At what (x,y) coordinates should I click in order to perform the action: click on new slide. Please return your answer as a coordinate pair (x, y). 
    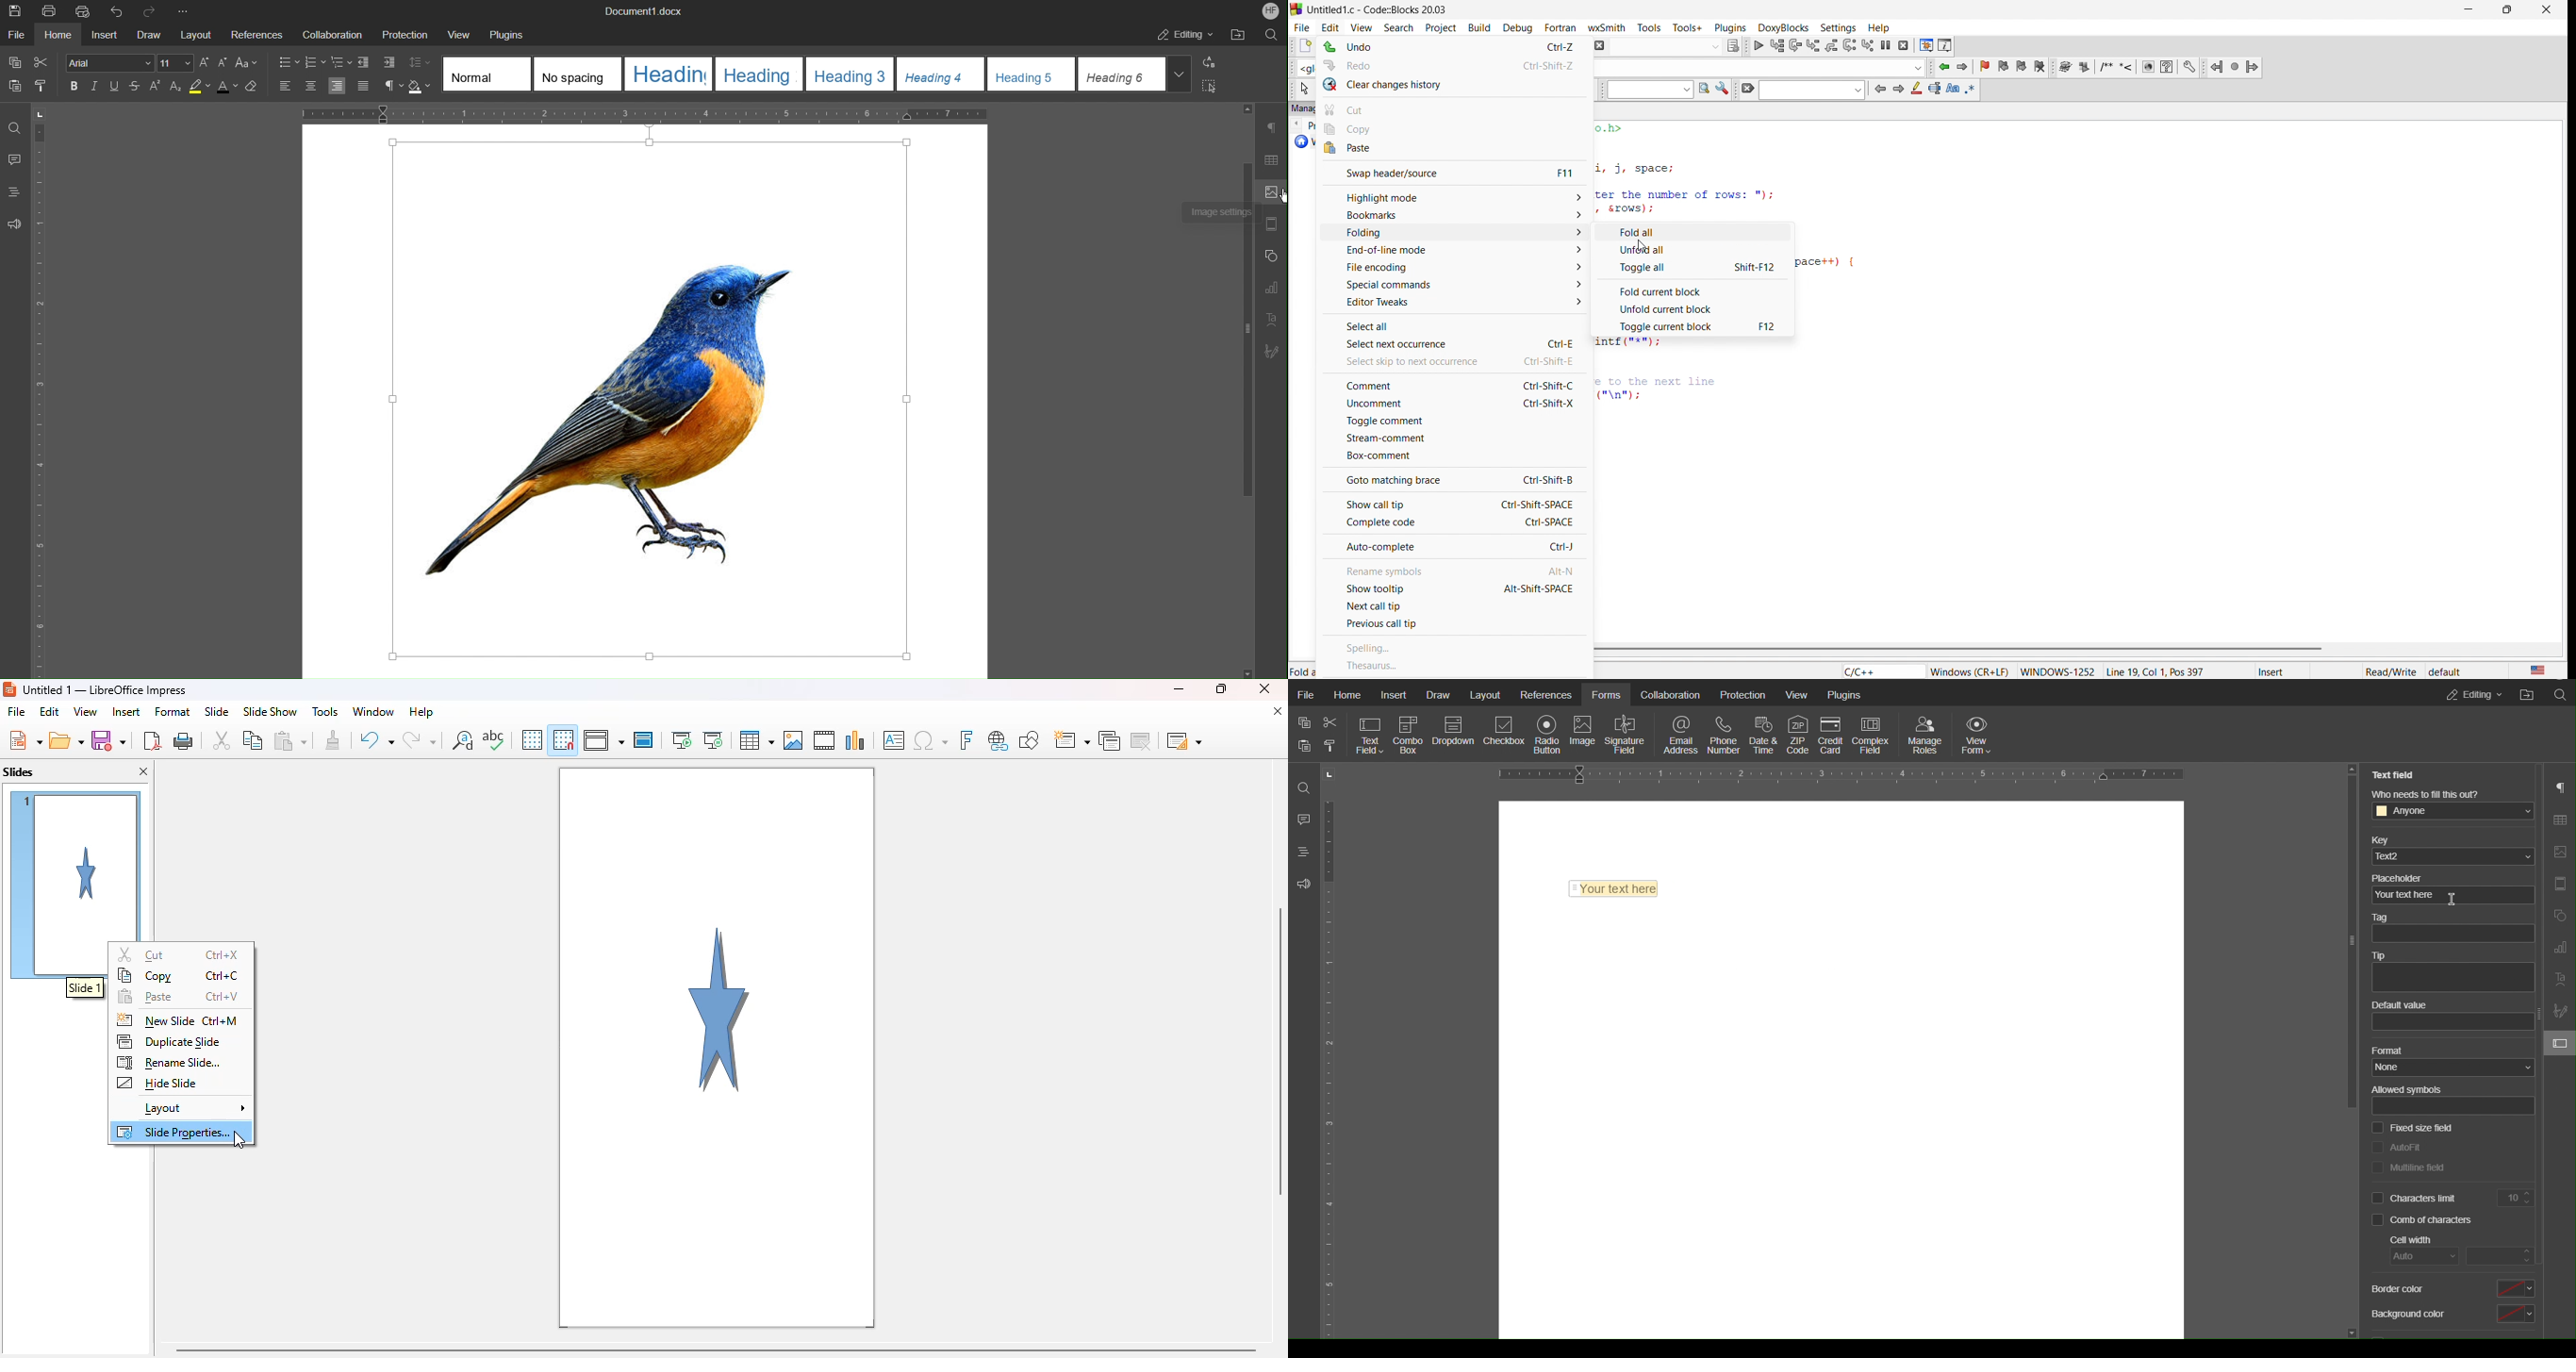
    Looking at the image, I should click on (1072, 739).